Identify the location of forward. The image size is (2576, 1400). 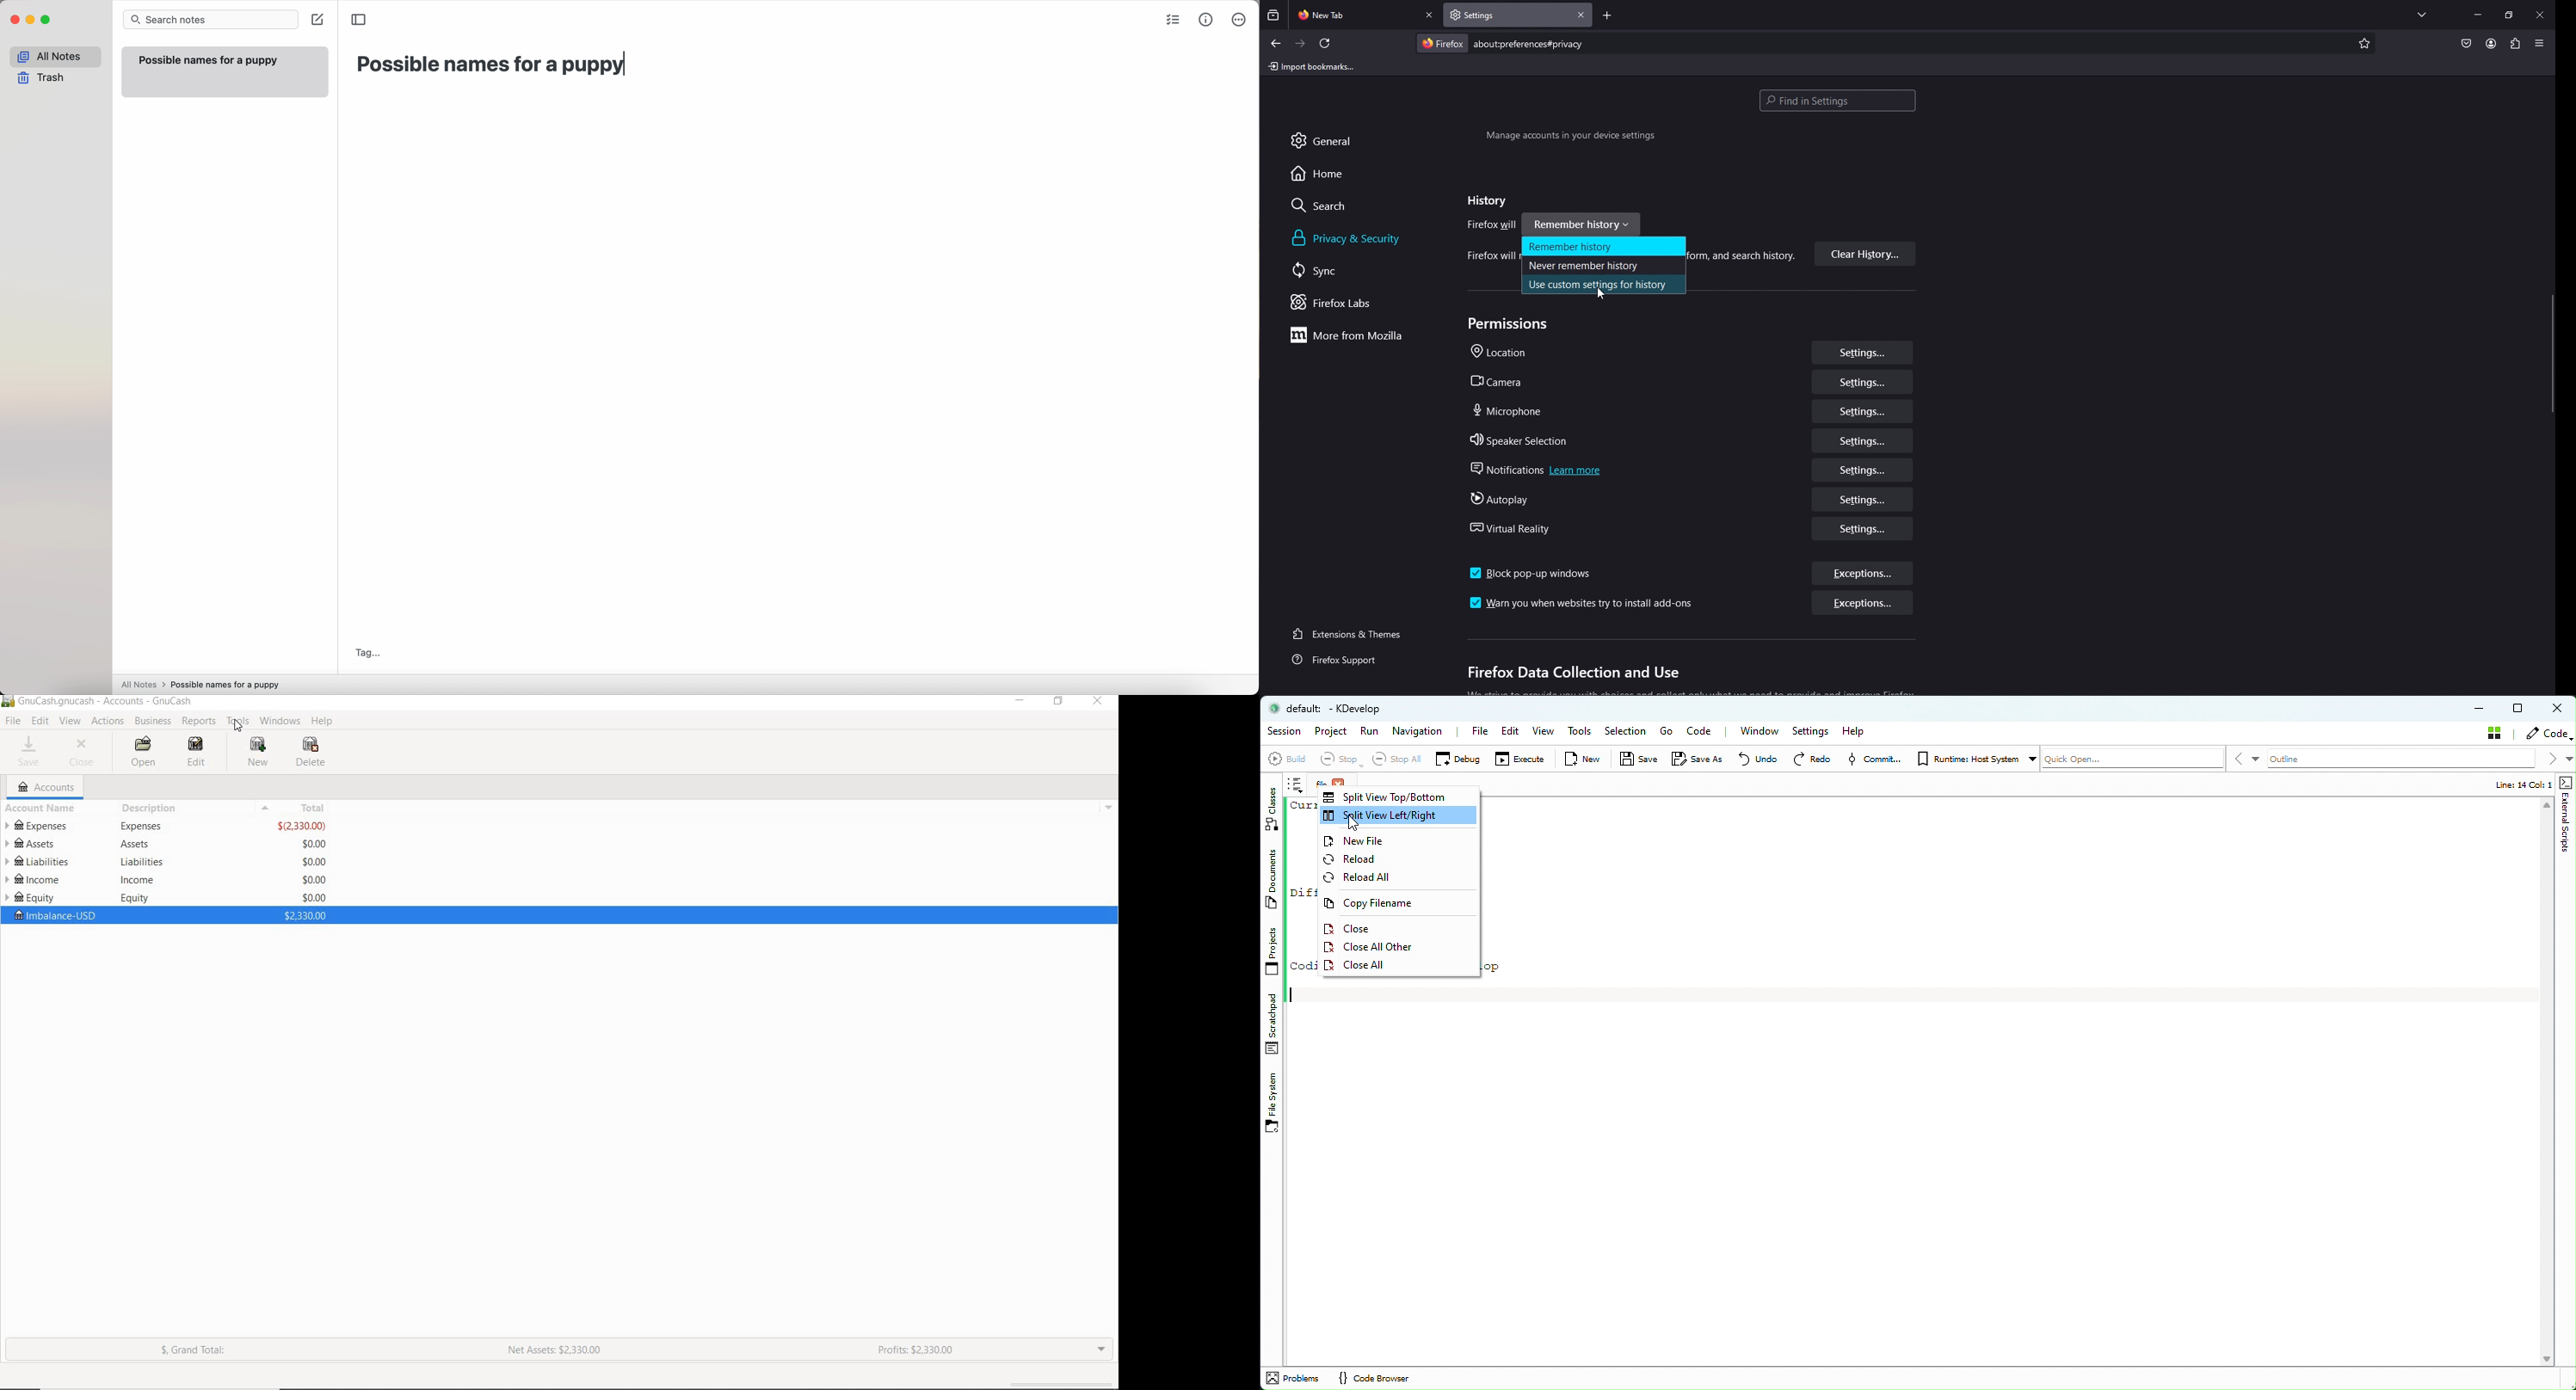
(1301, 44).